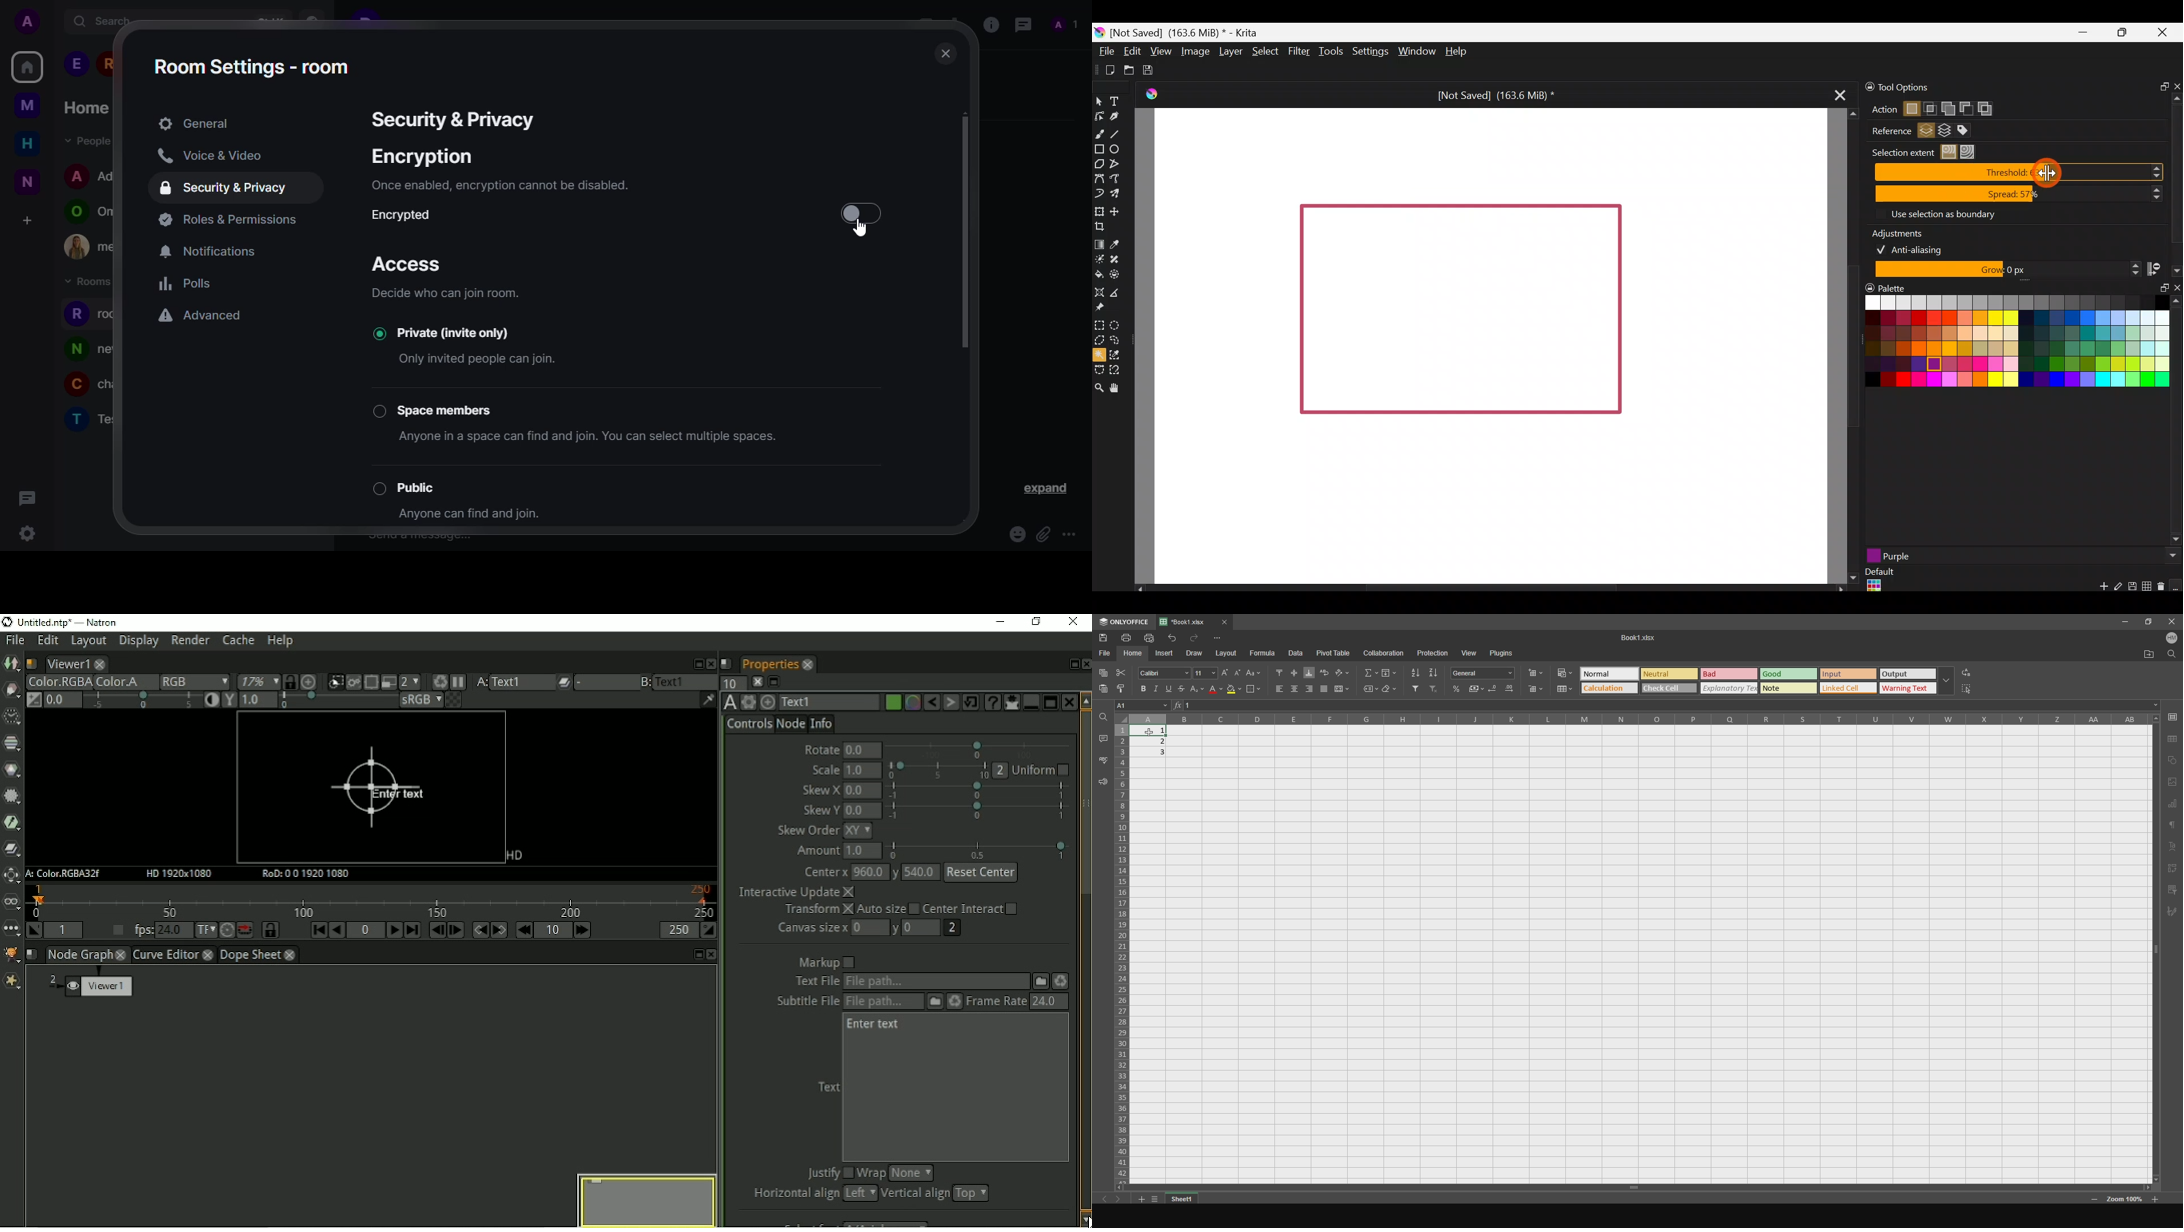  I want to click on Remove swatch/group, so click(2164, 590).